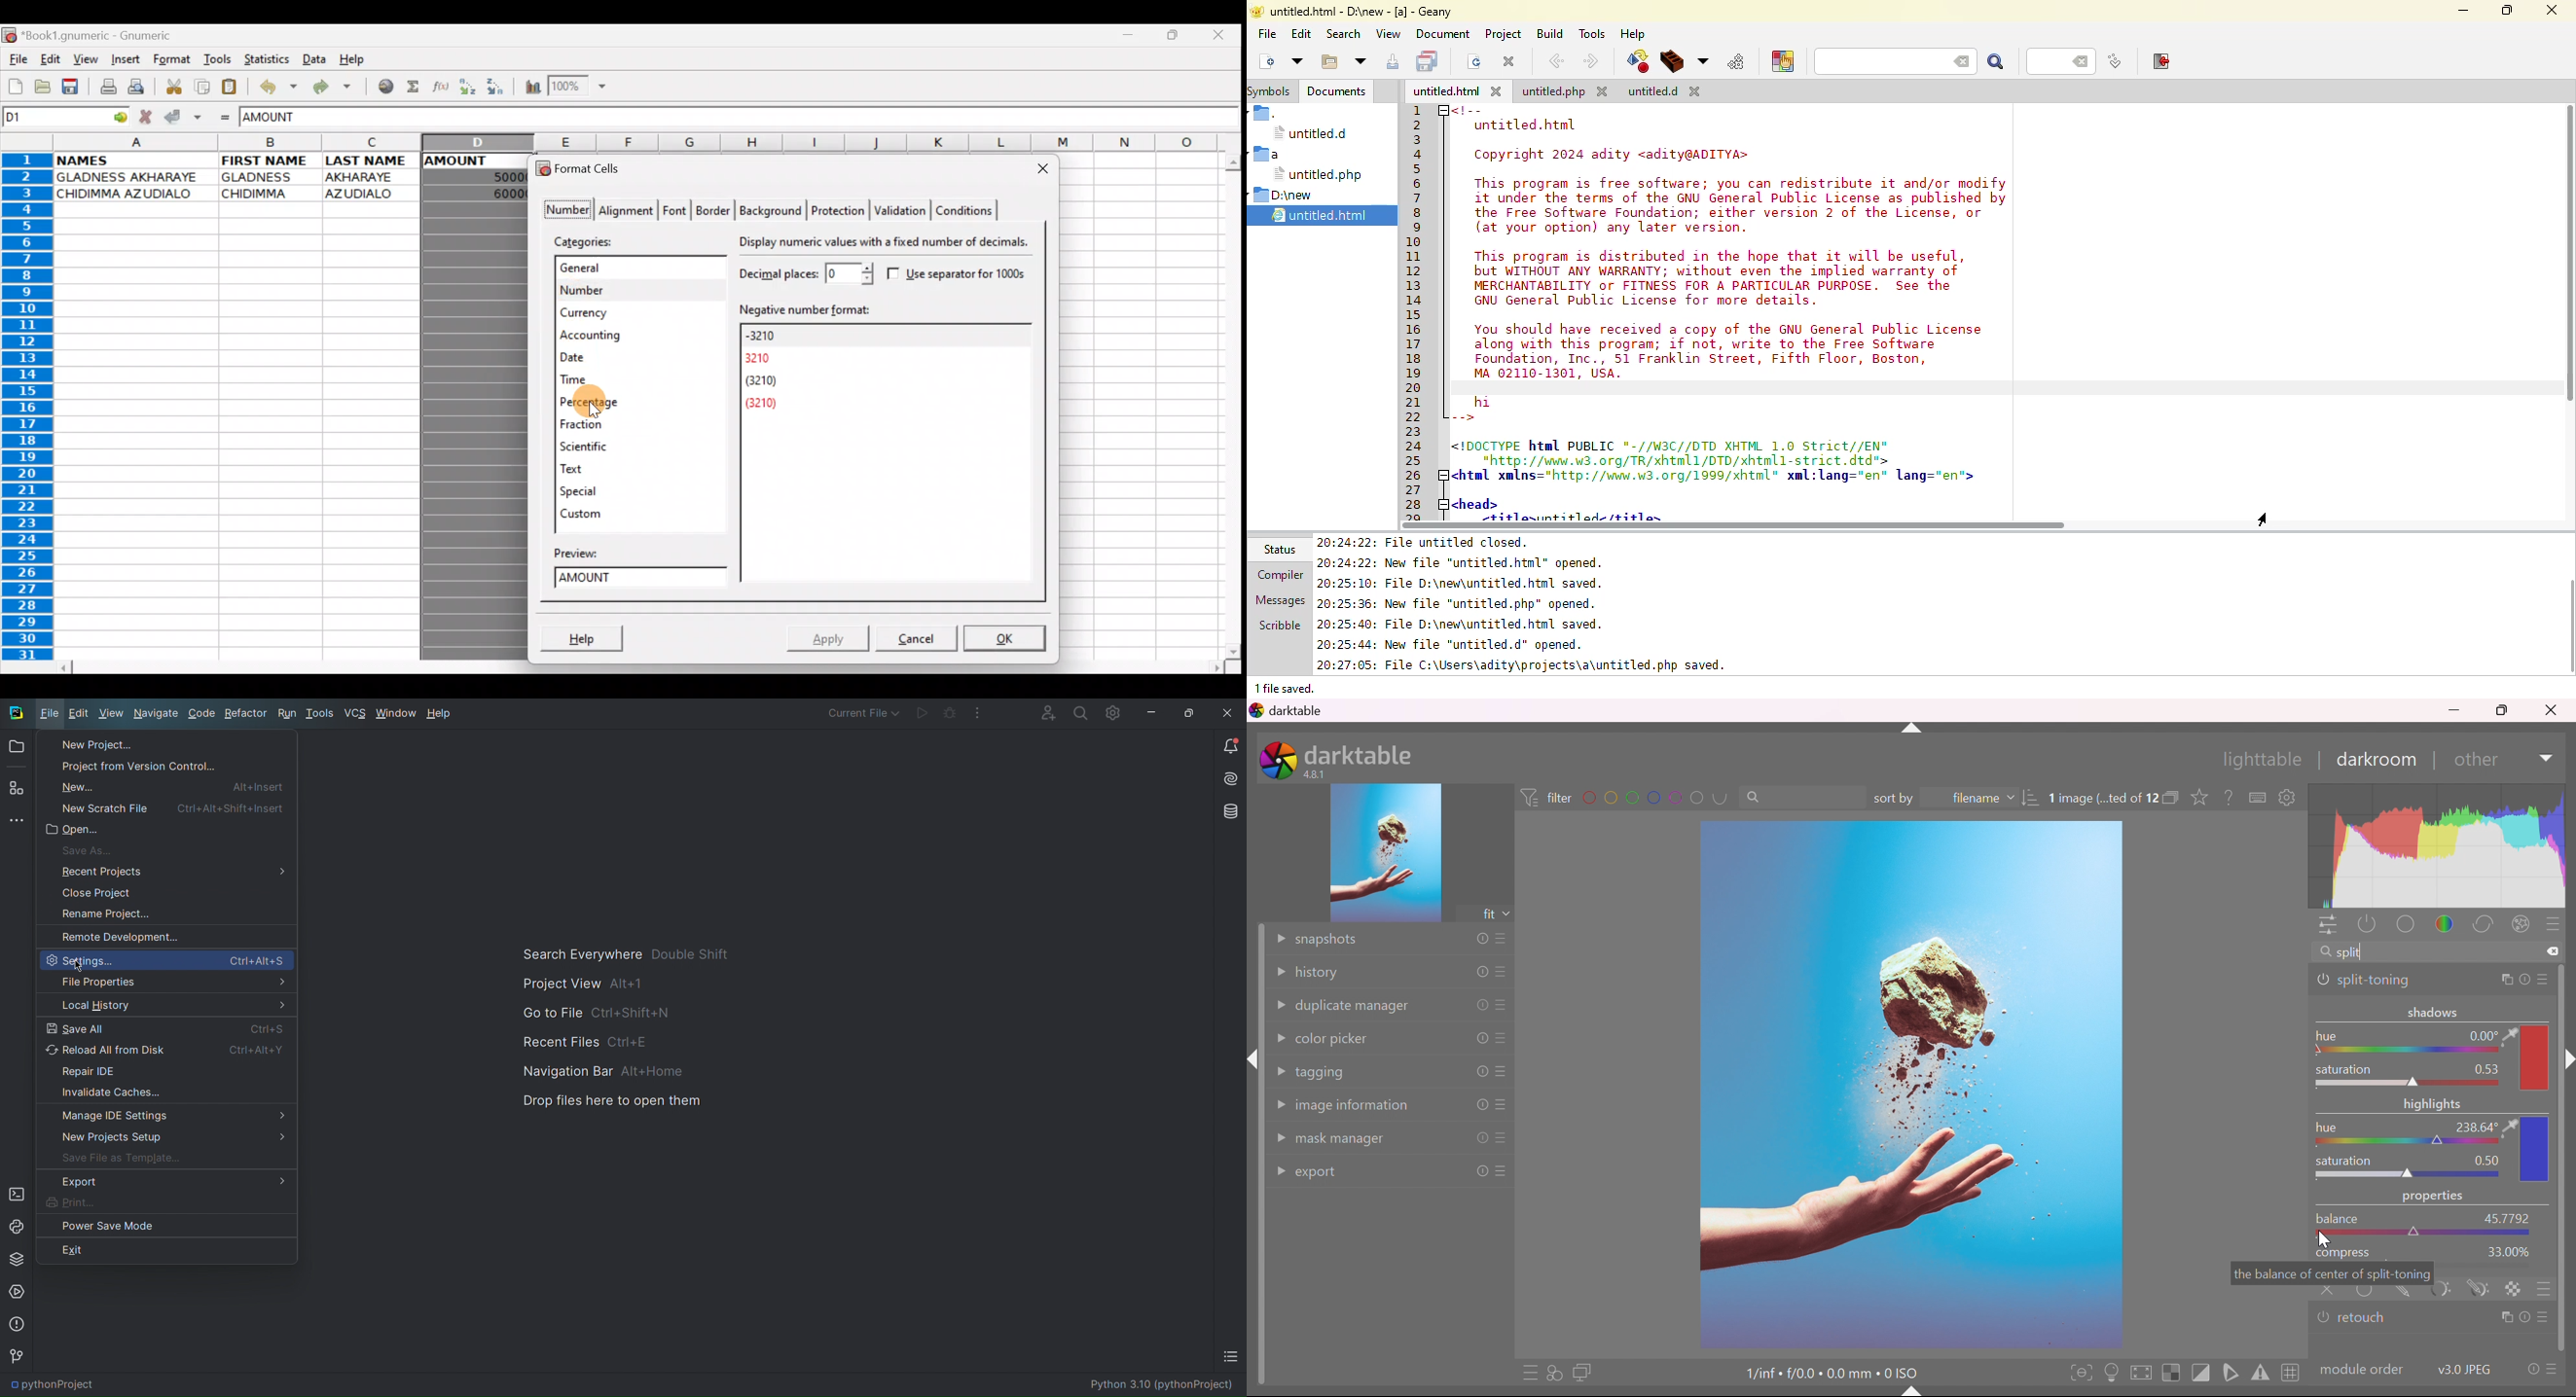 This screenshot has height=1400, width=2576. Describe the element at coordinates (1503, 1072) in the screenshot. I see `presets` at that location.